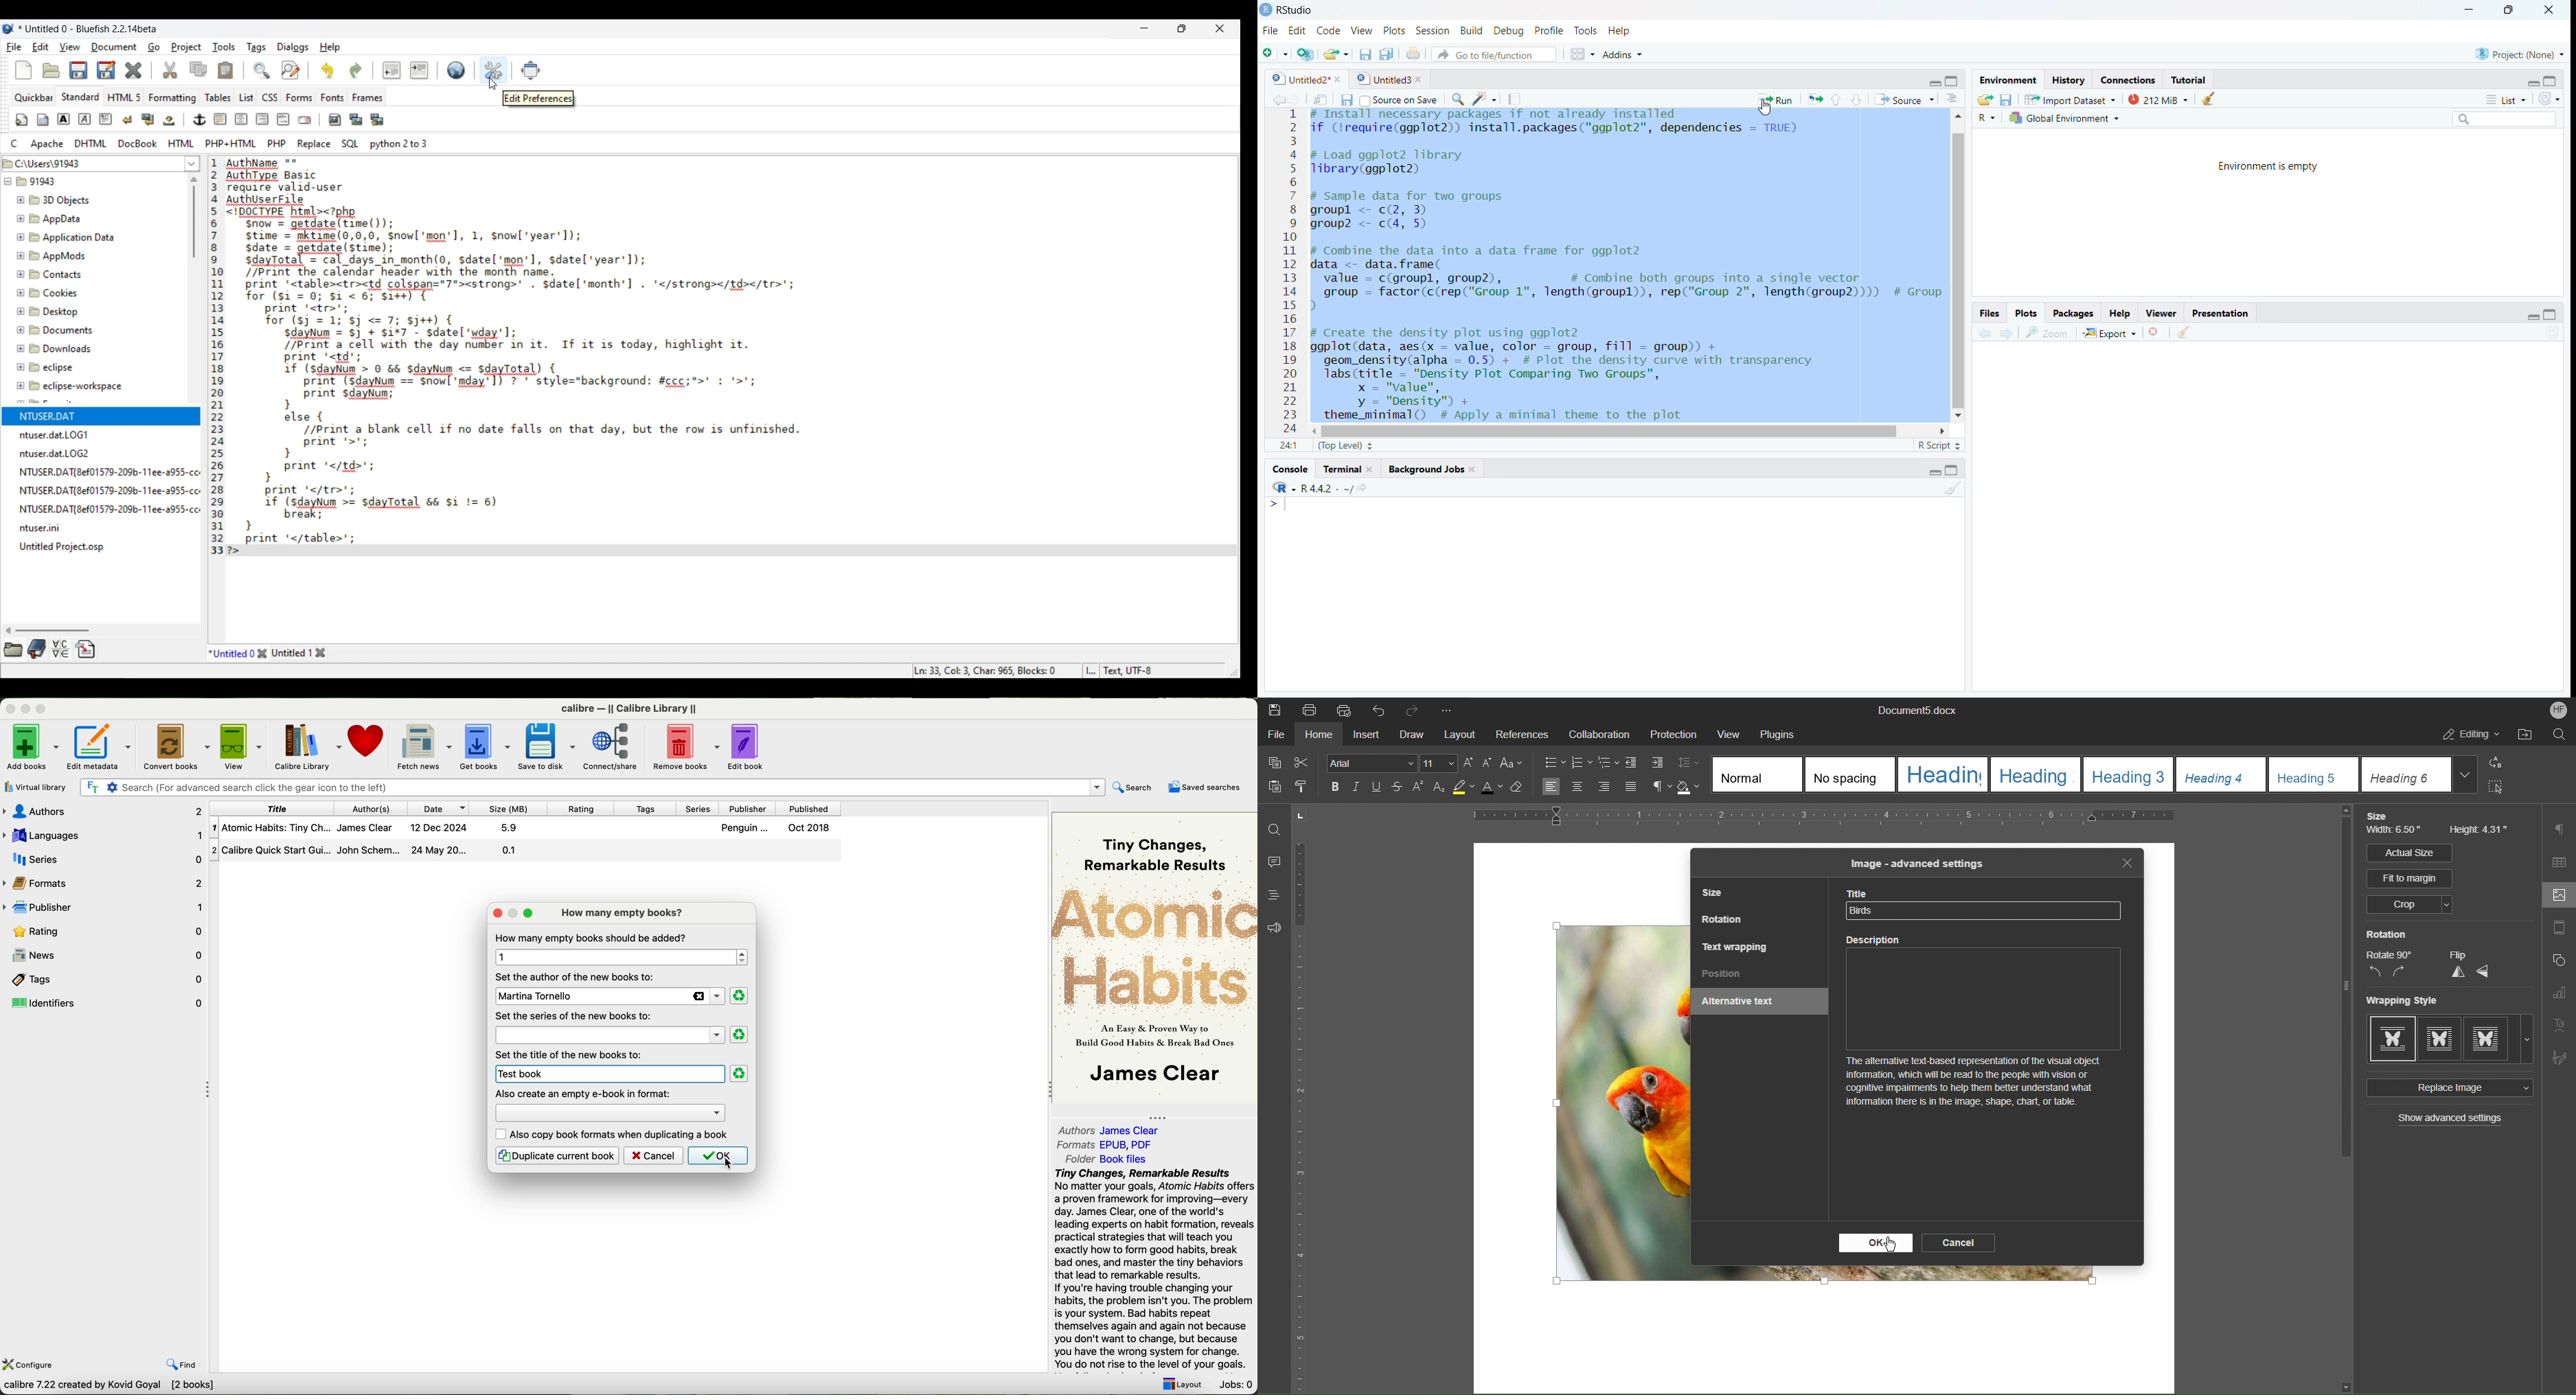 This screenshot has width=2576, height=1400. I want to click on clear, so click(740, 1035).